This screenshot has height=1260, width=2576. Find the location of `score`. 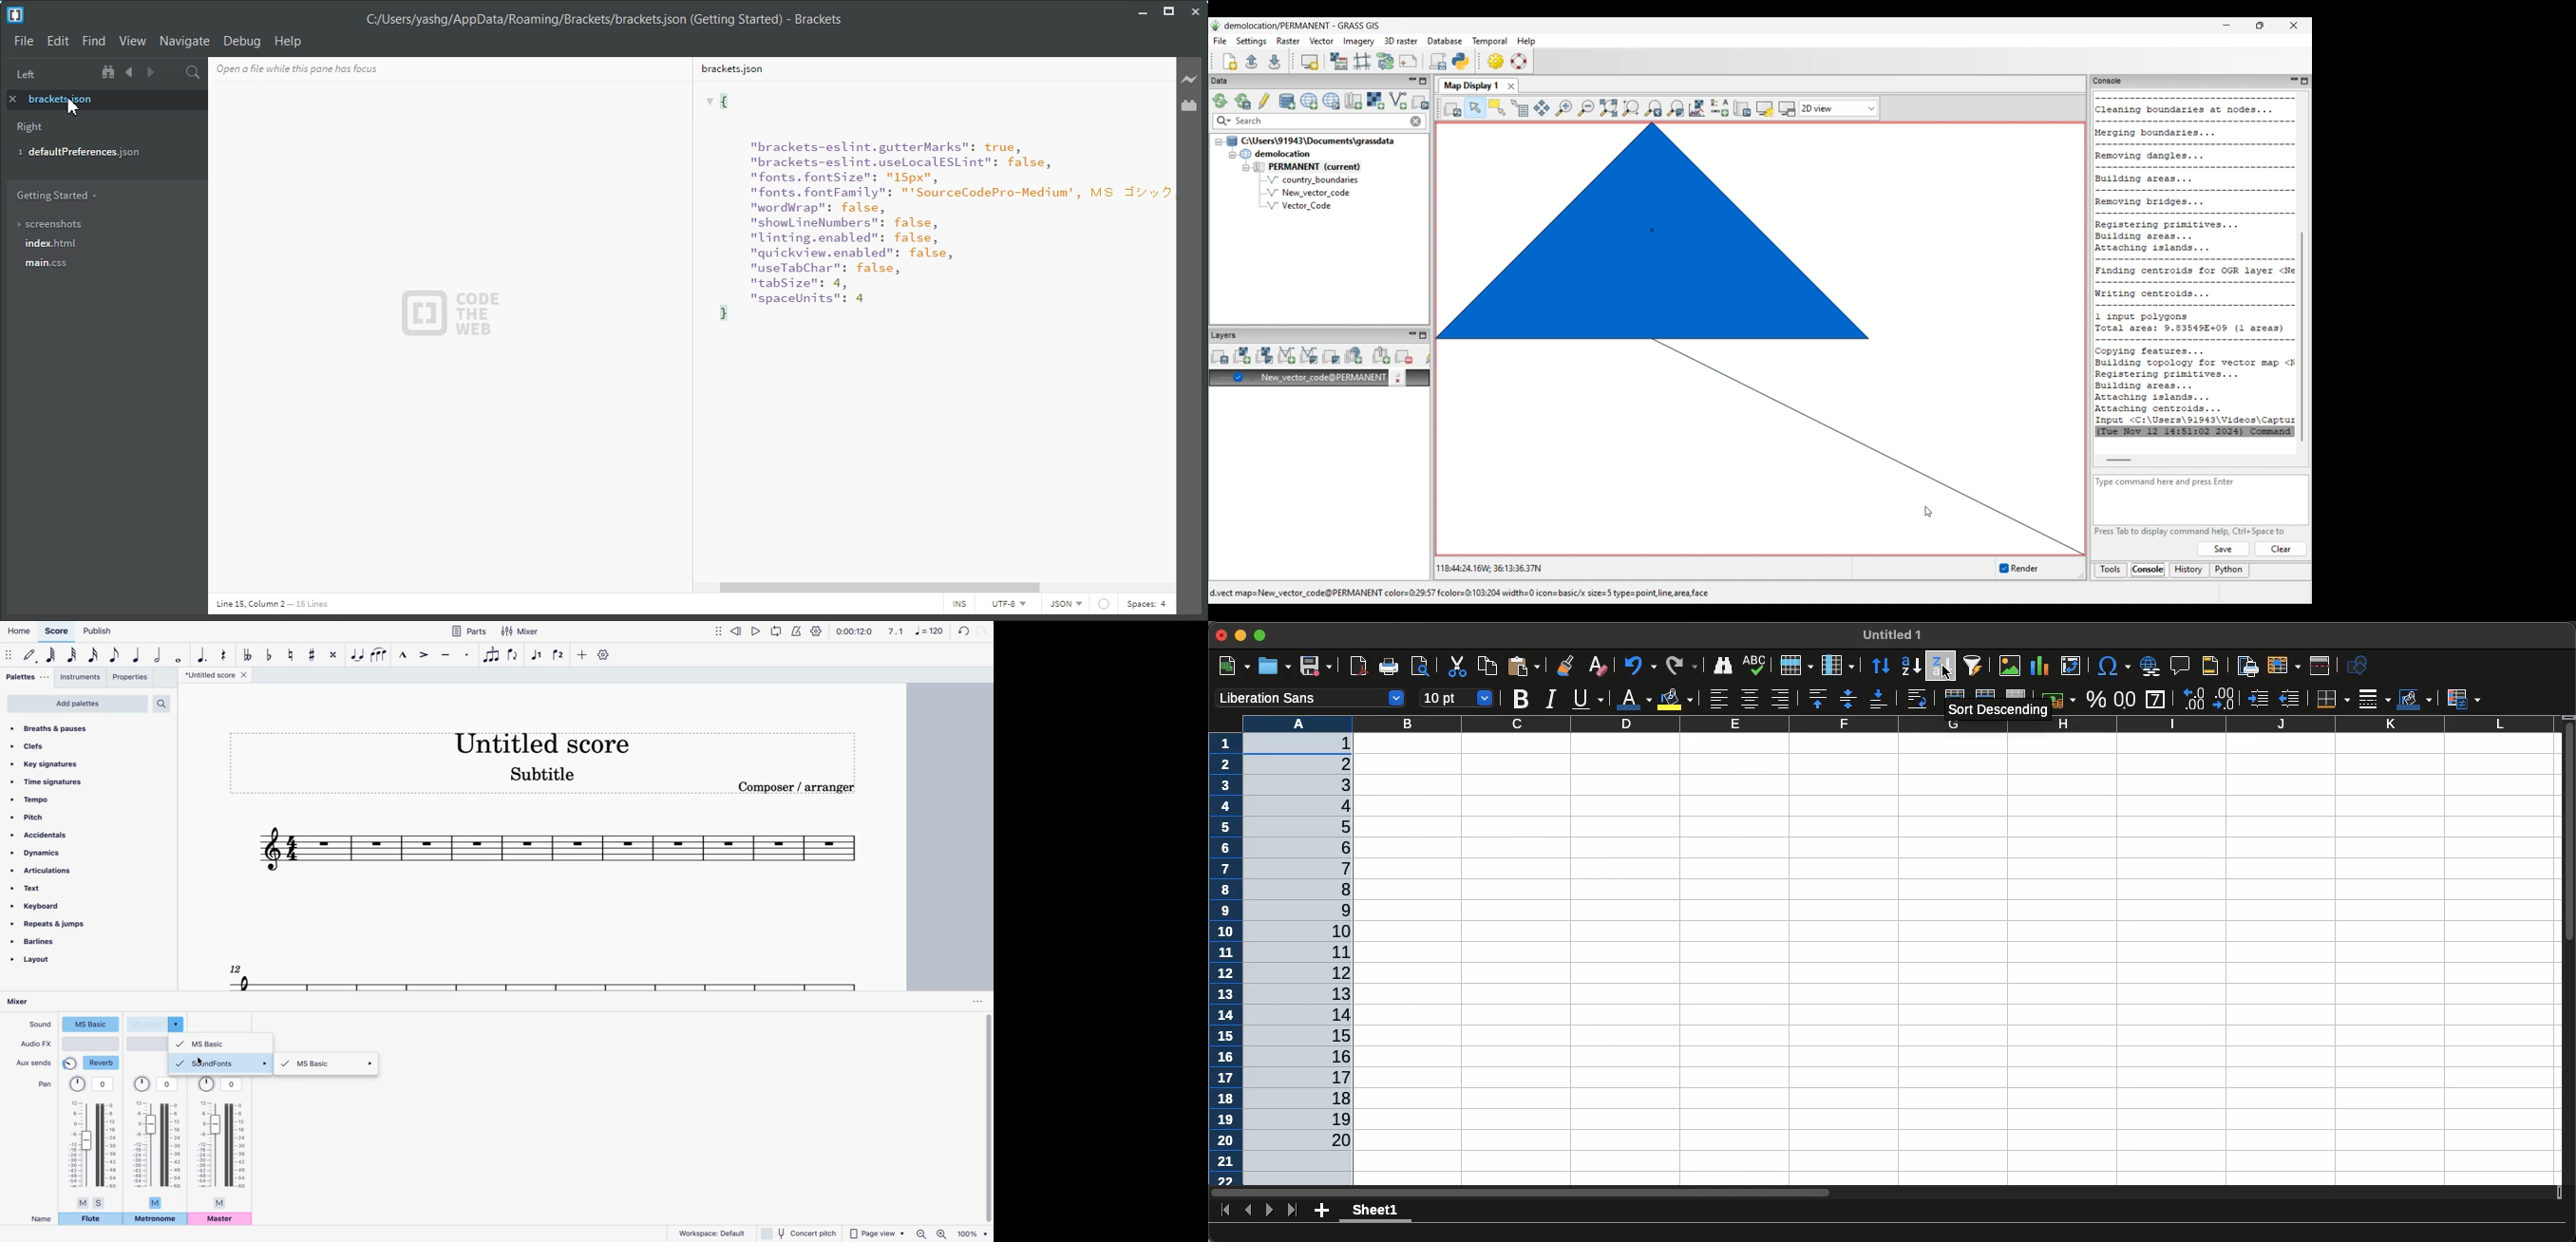

score is located at coordinates (530, 975).